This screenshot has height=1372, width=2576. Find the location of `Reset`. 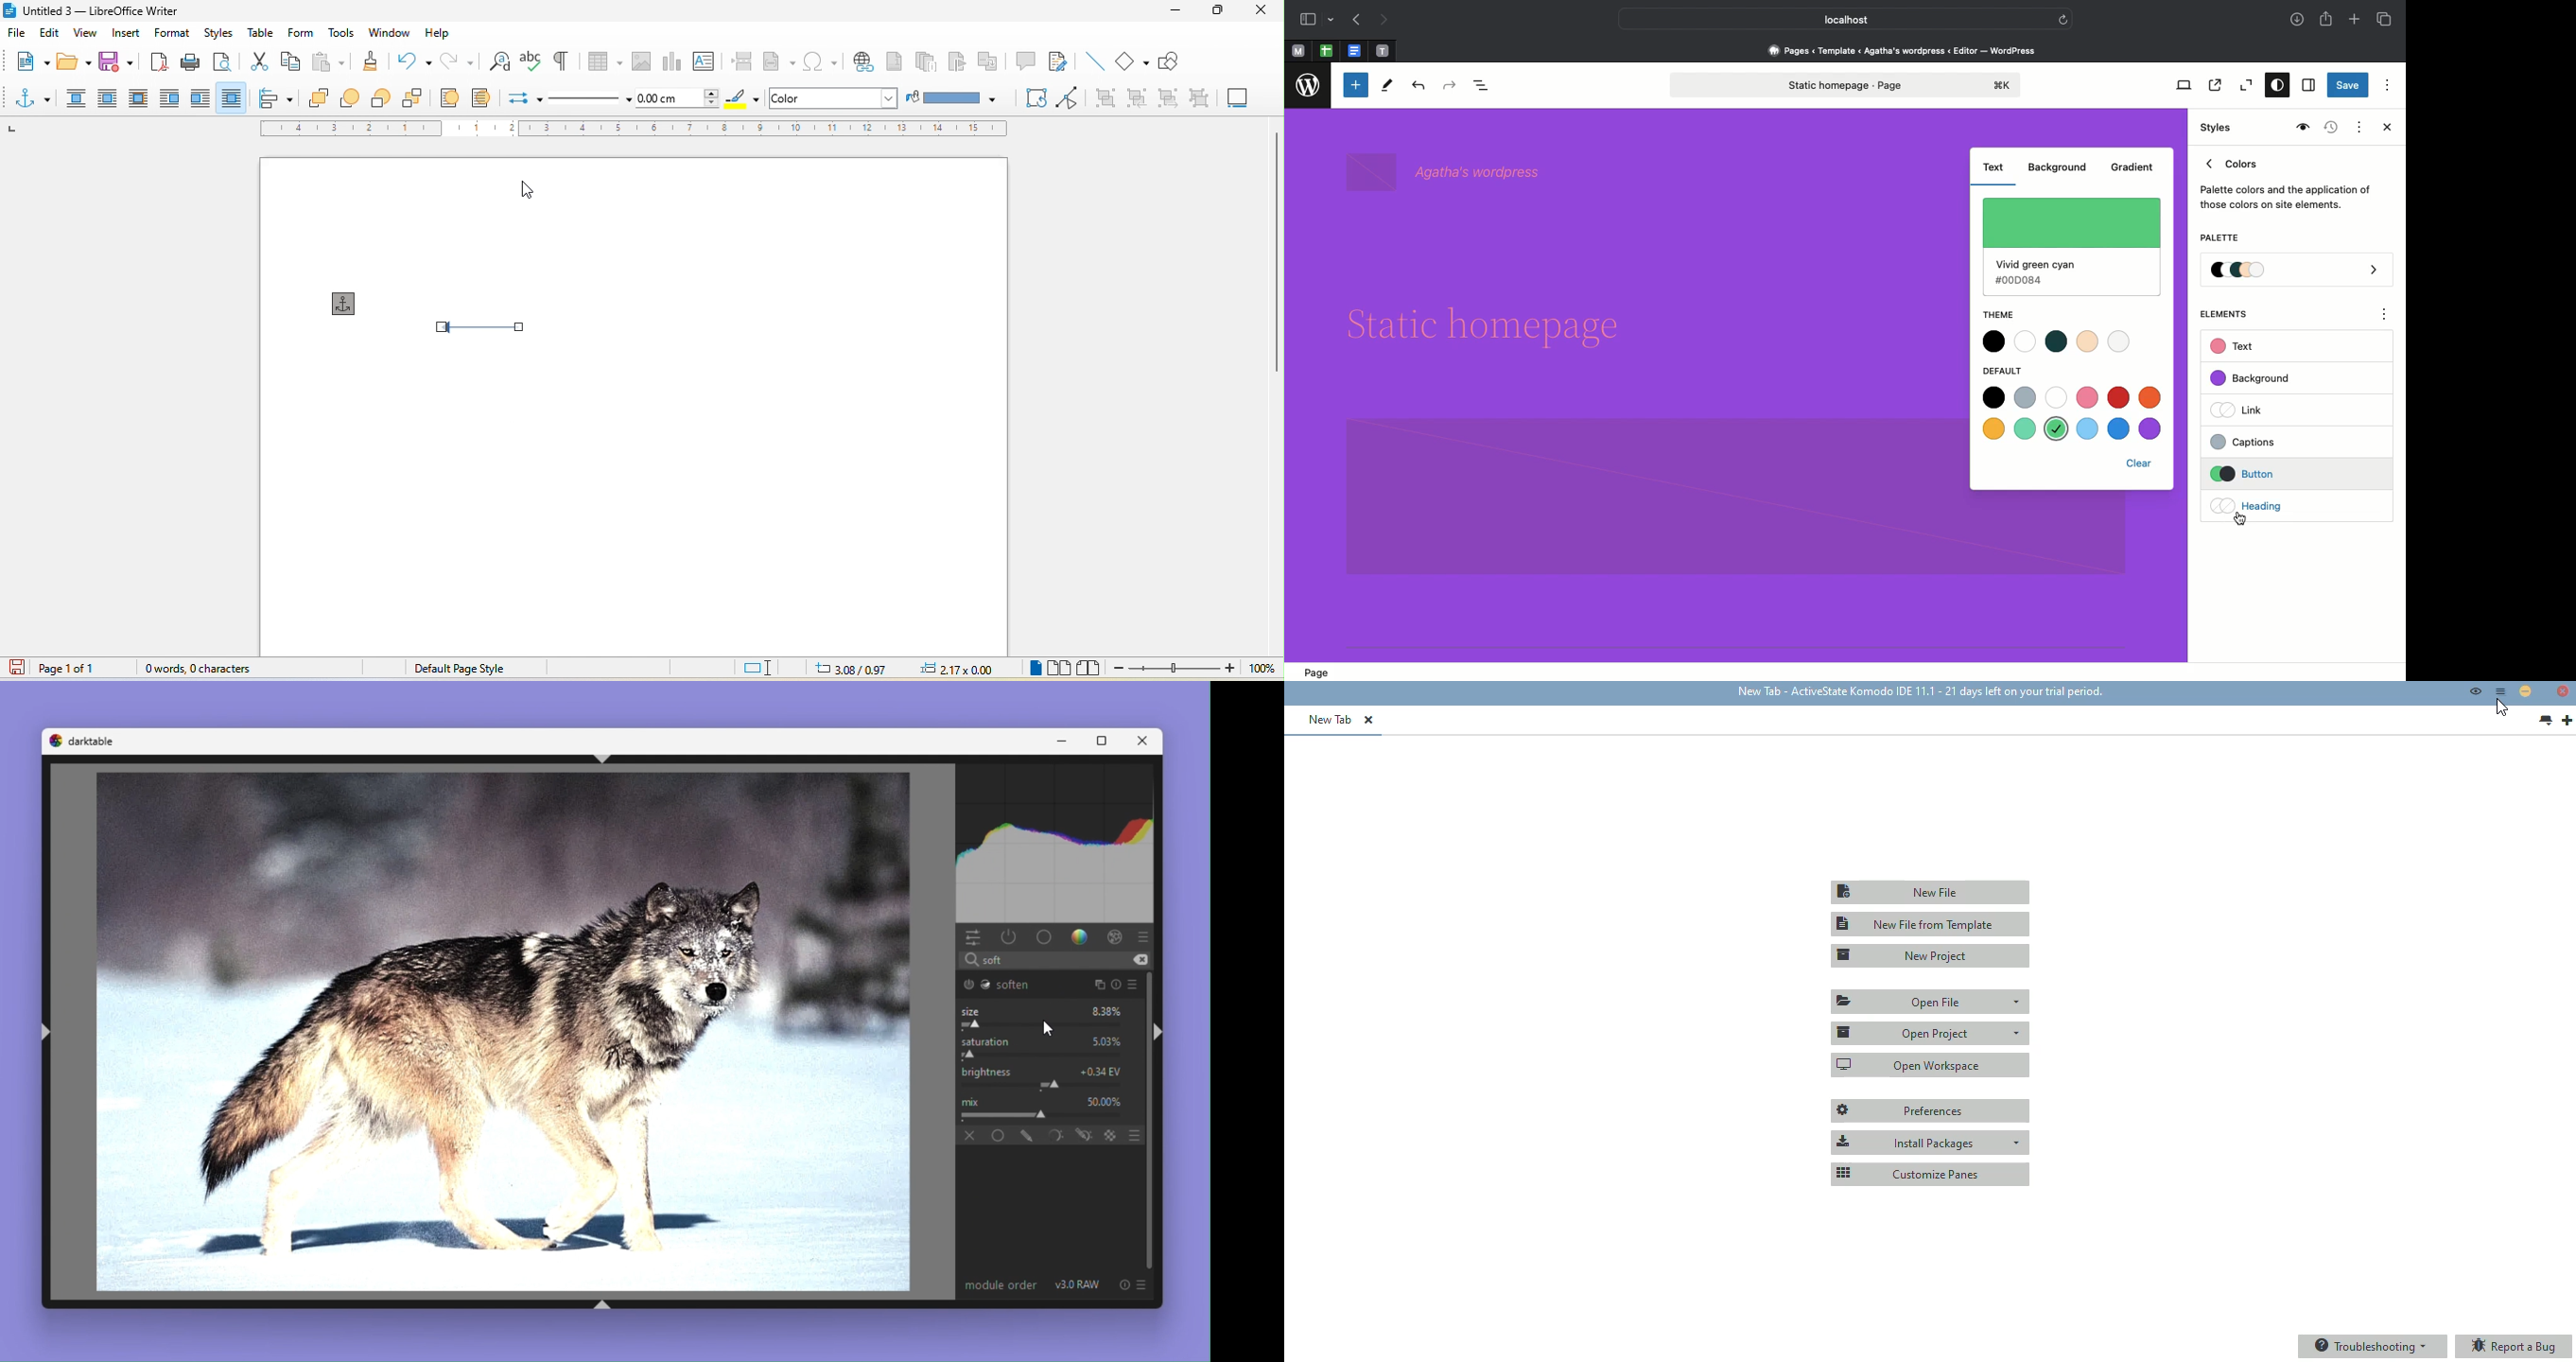

Reset is located at coordinates (1117, 985).